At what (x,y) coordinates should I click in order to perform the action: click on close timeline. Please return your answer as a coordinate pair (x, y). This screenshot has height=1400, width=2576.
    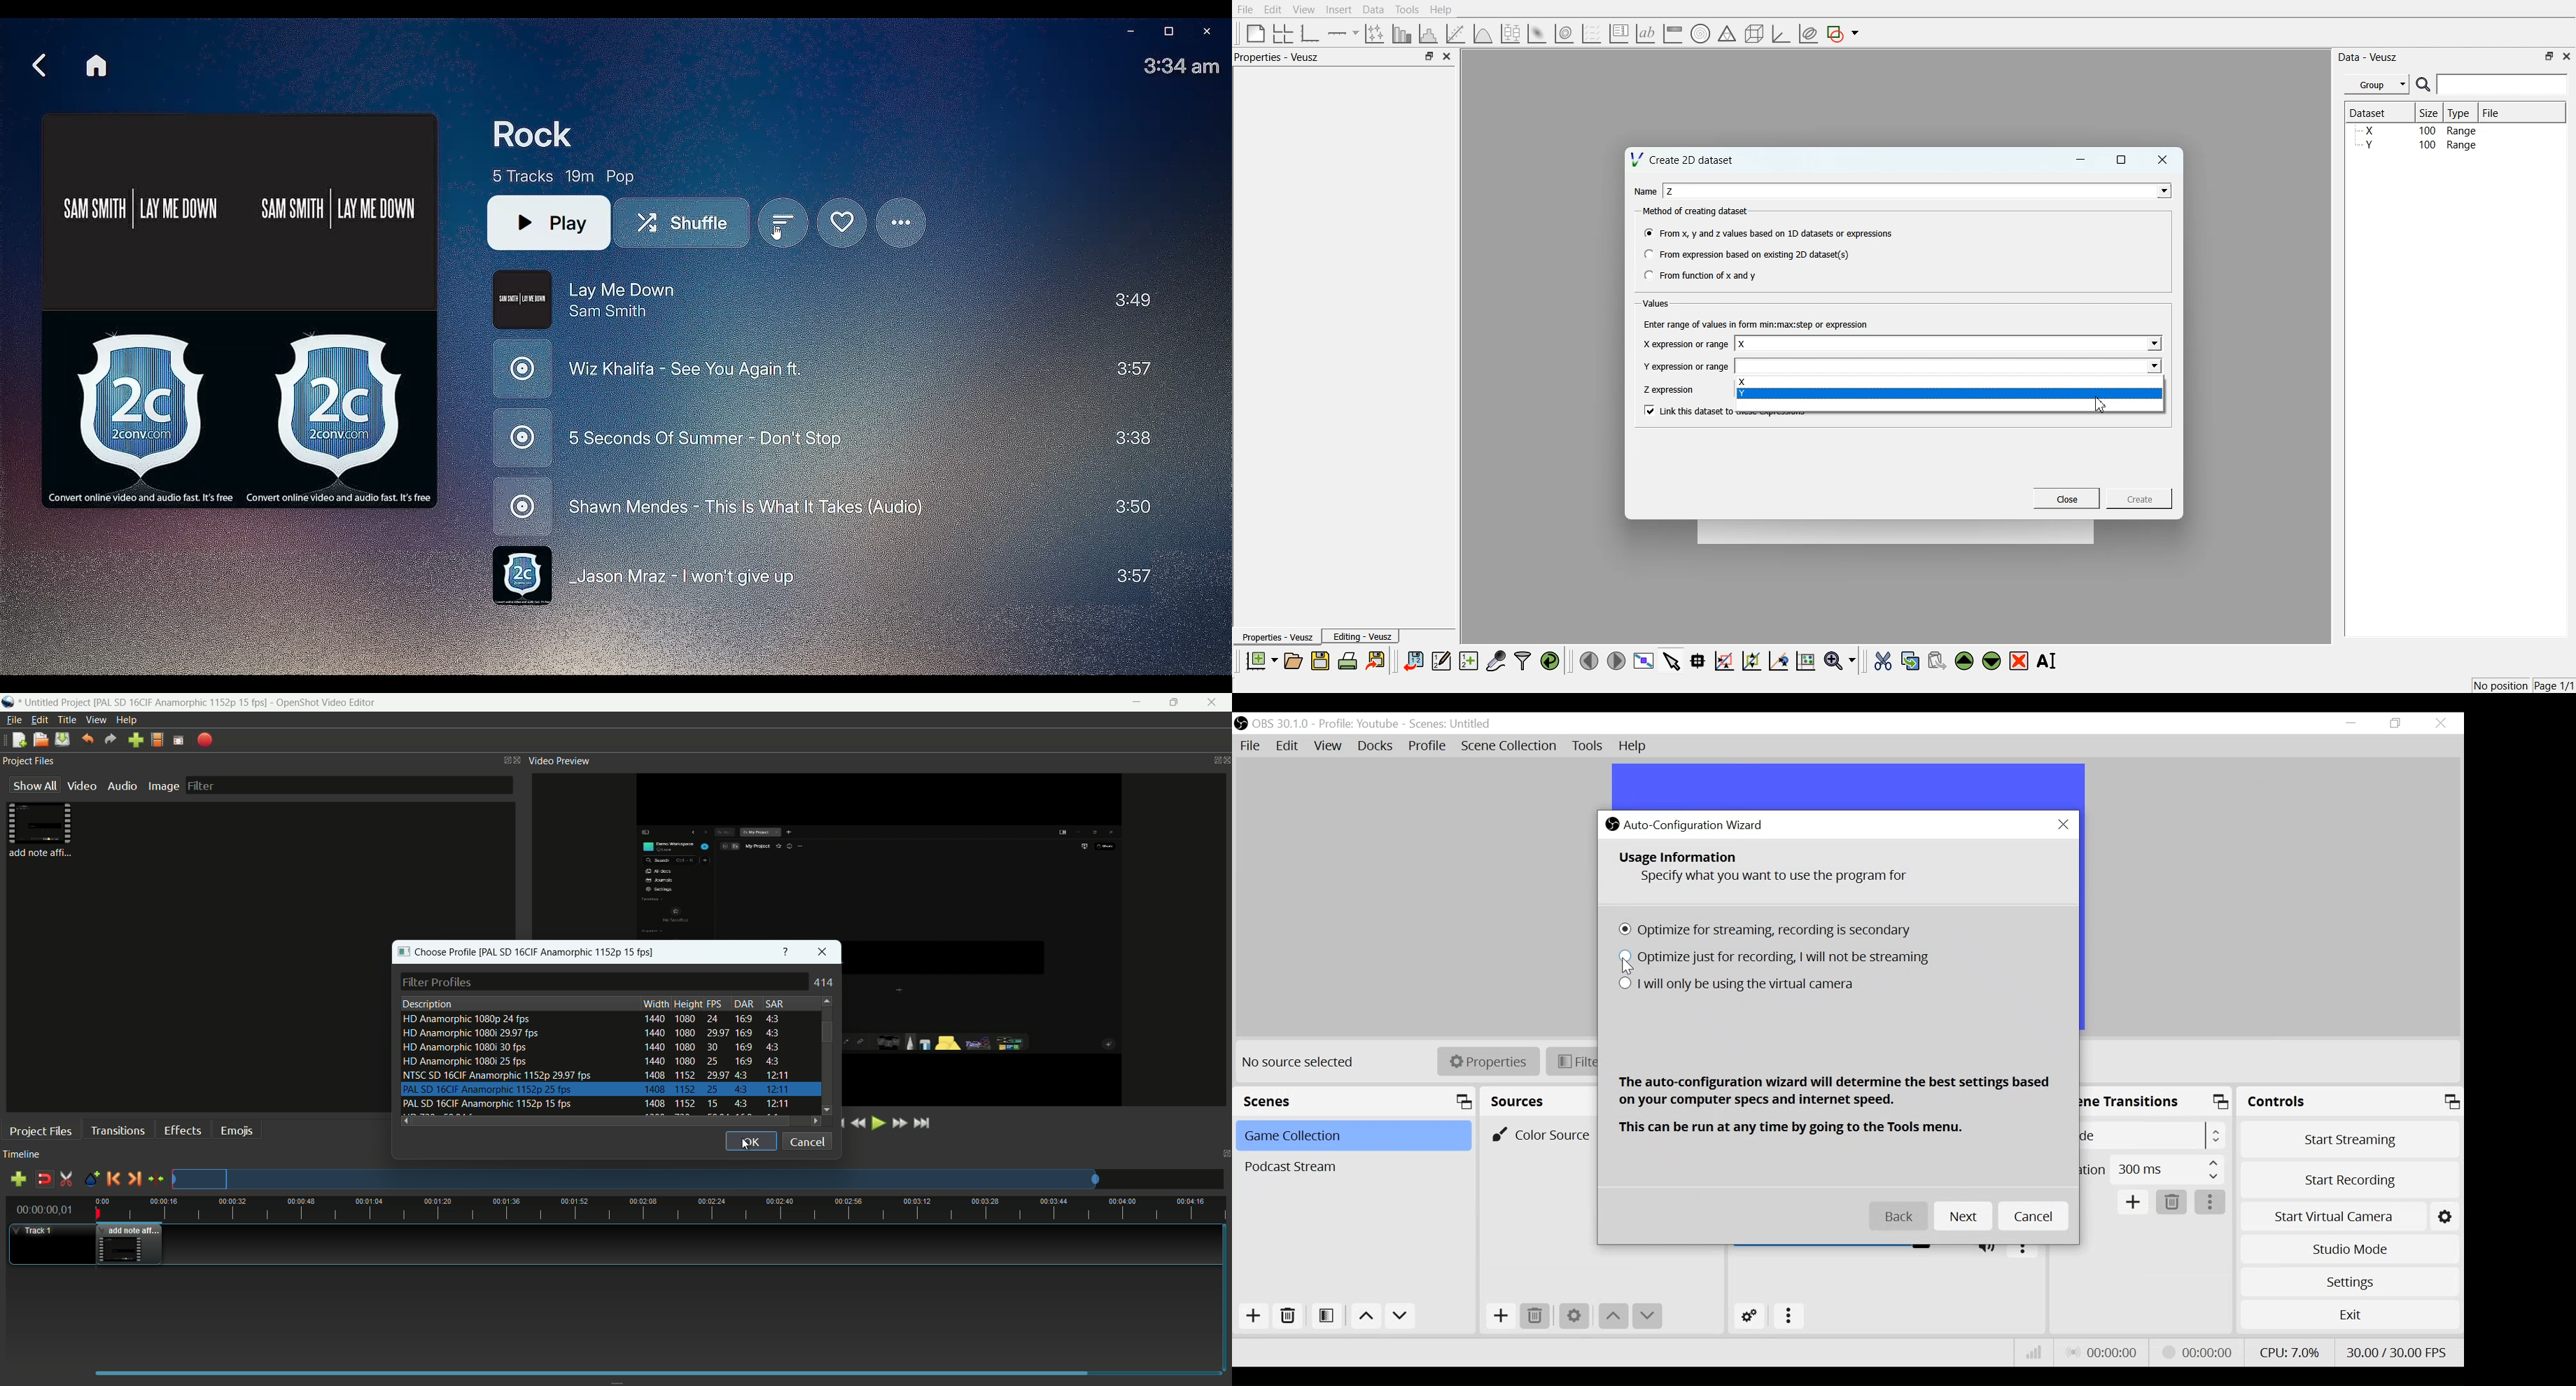
    Looking at the image, I should click on (1224, 1152).